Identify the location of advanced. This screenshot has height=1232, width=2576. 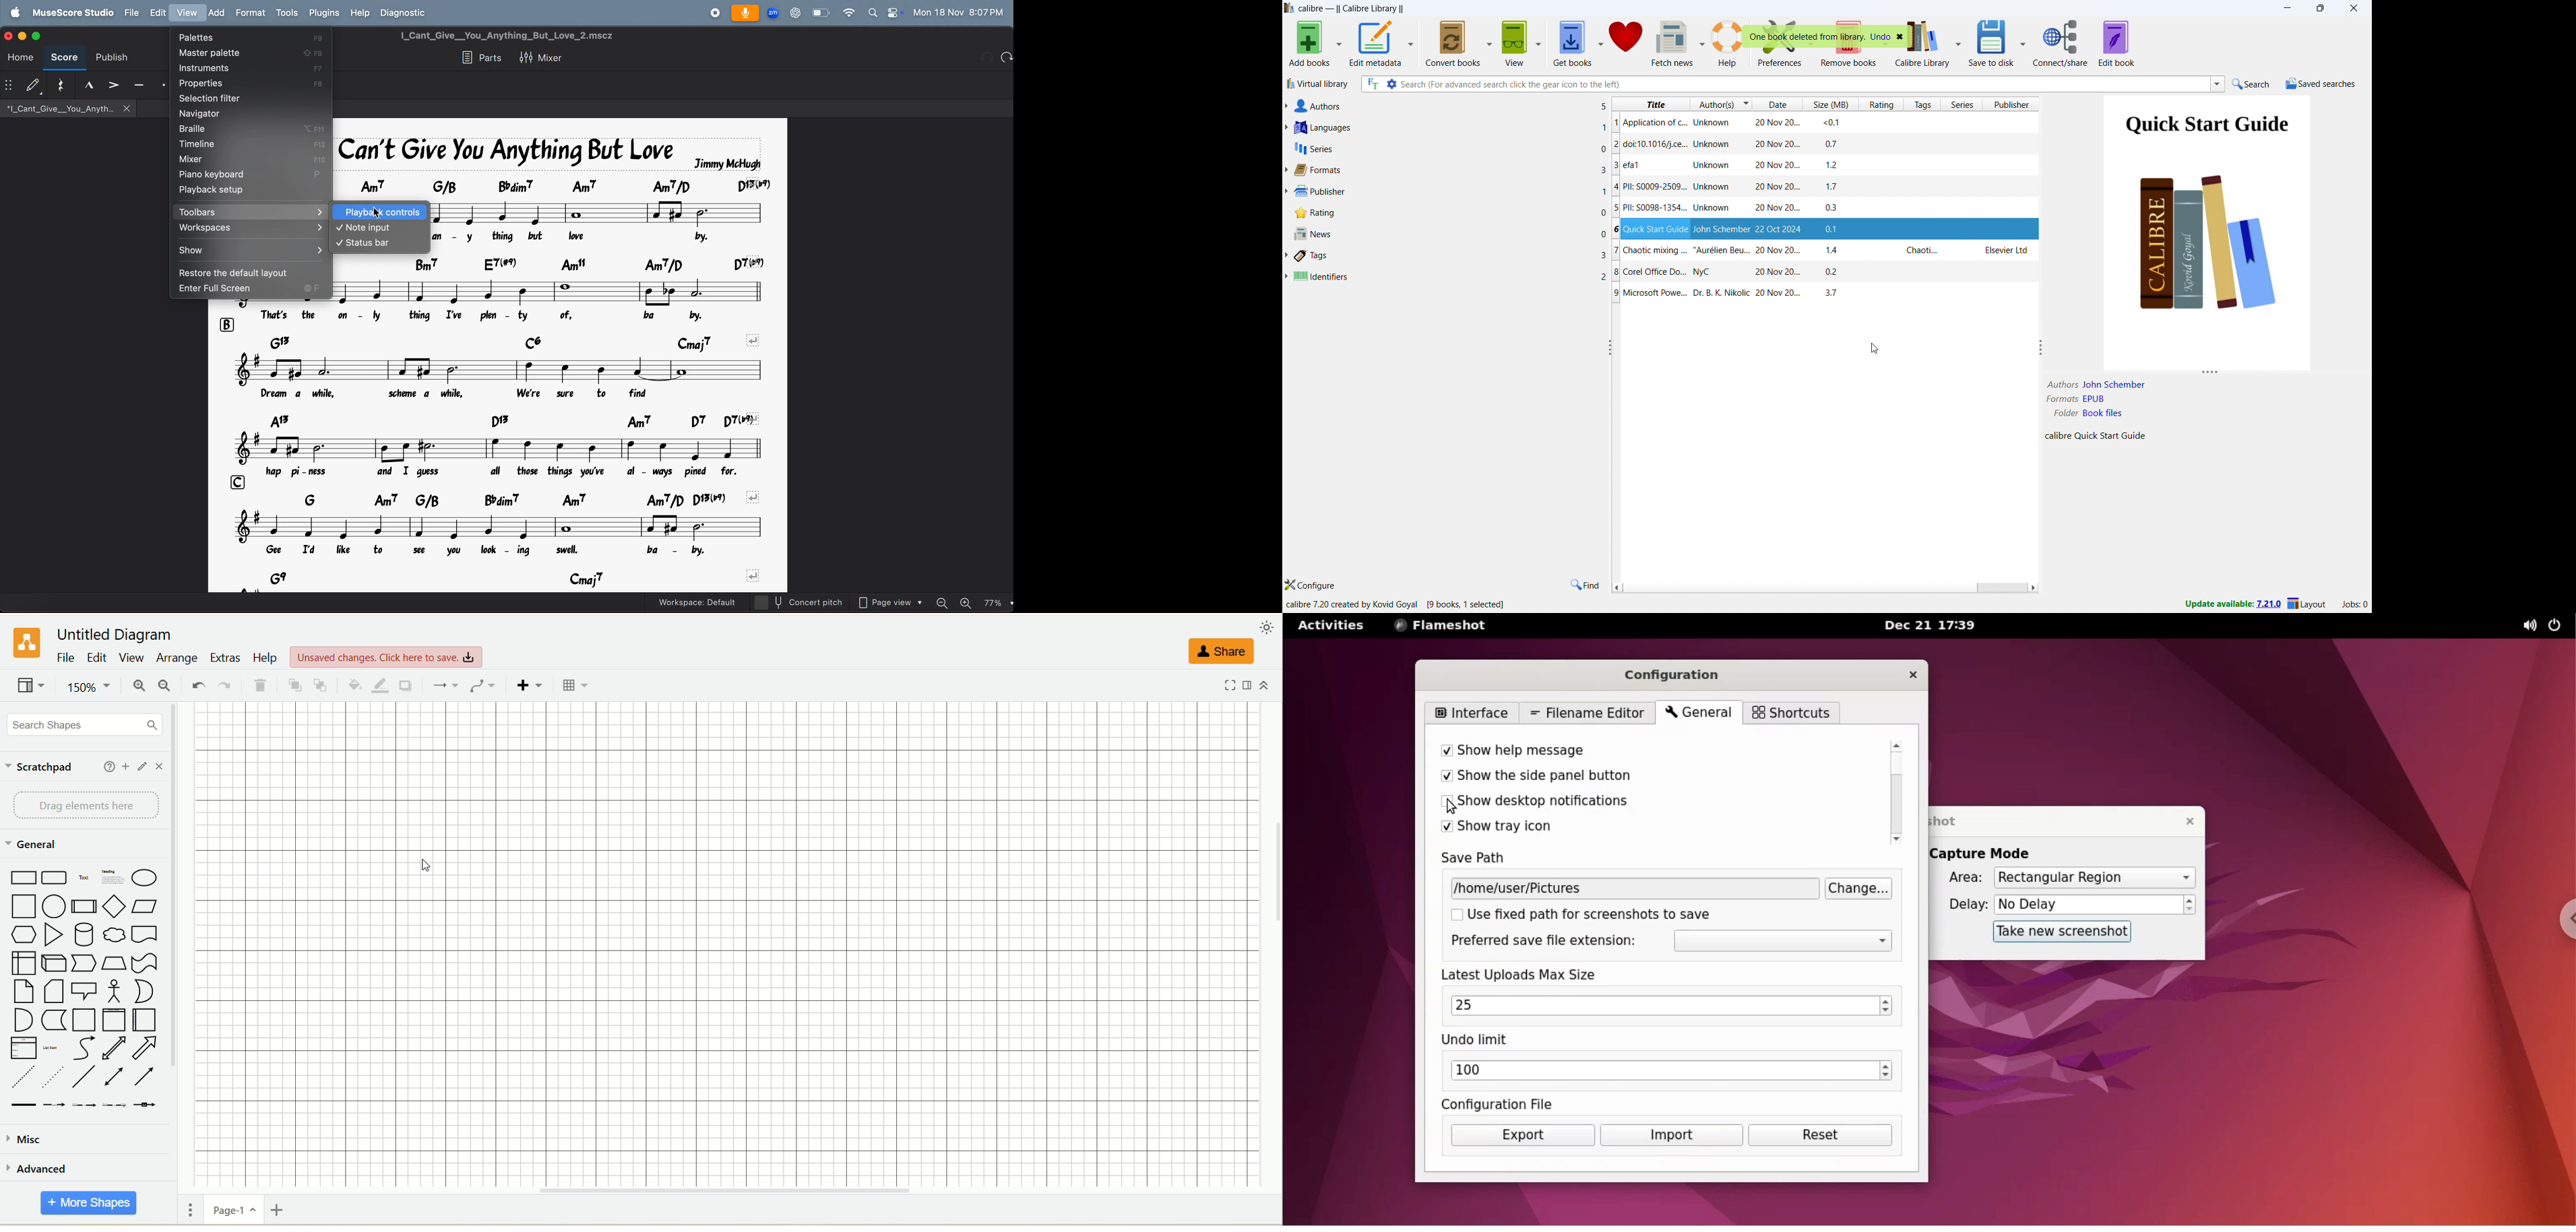
(41, 1171).